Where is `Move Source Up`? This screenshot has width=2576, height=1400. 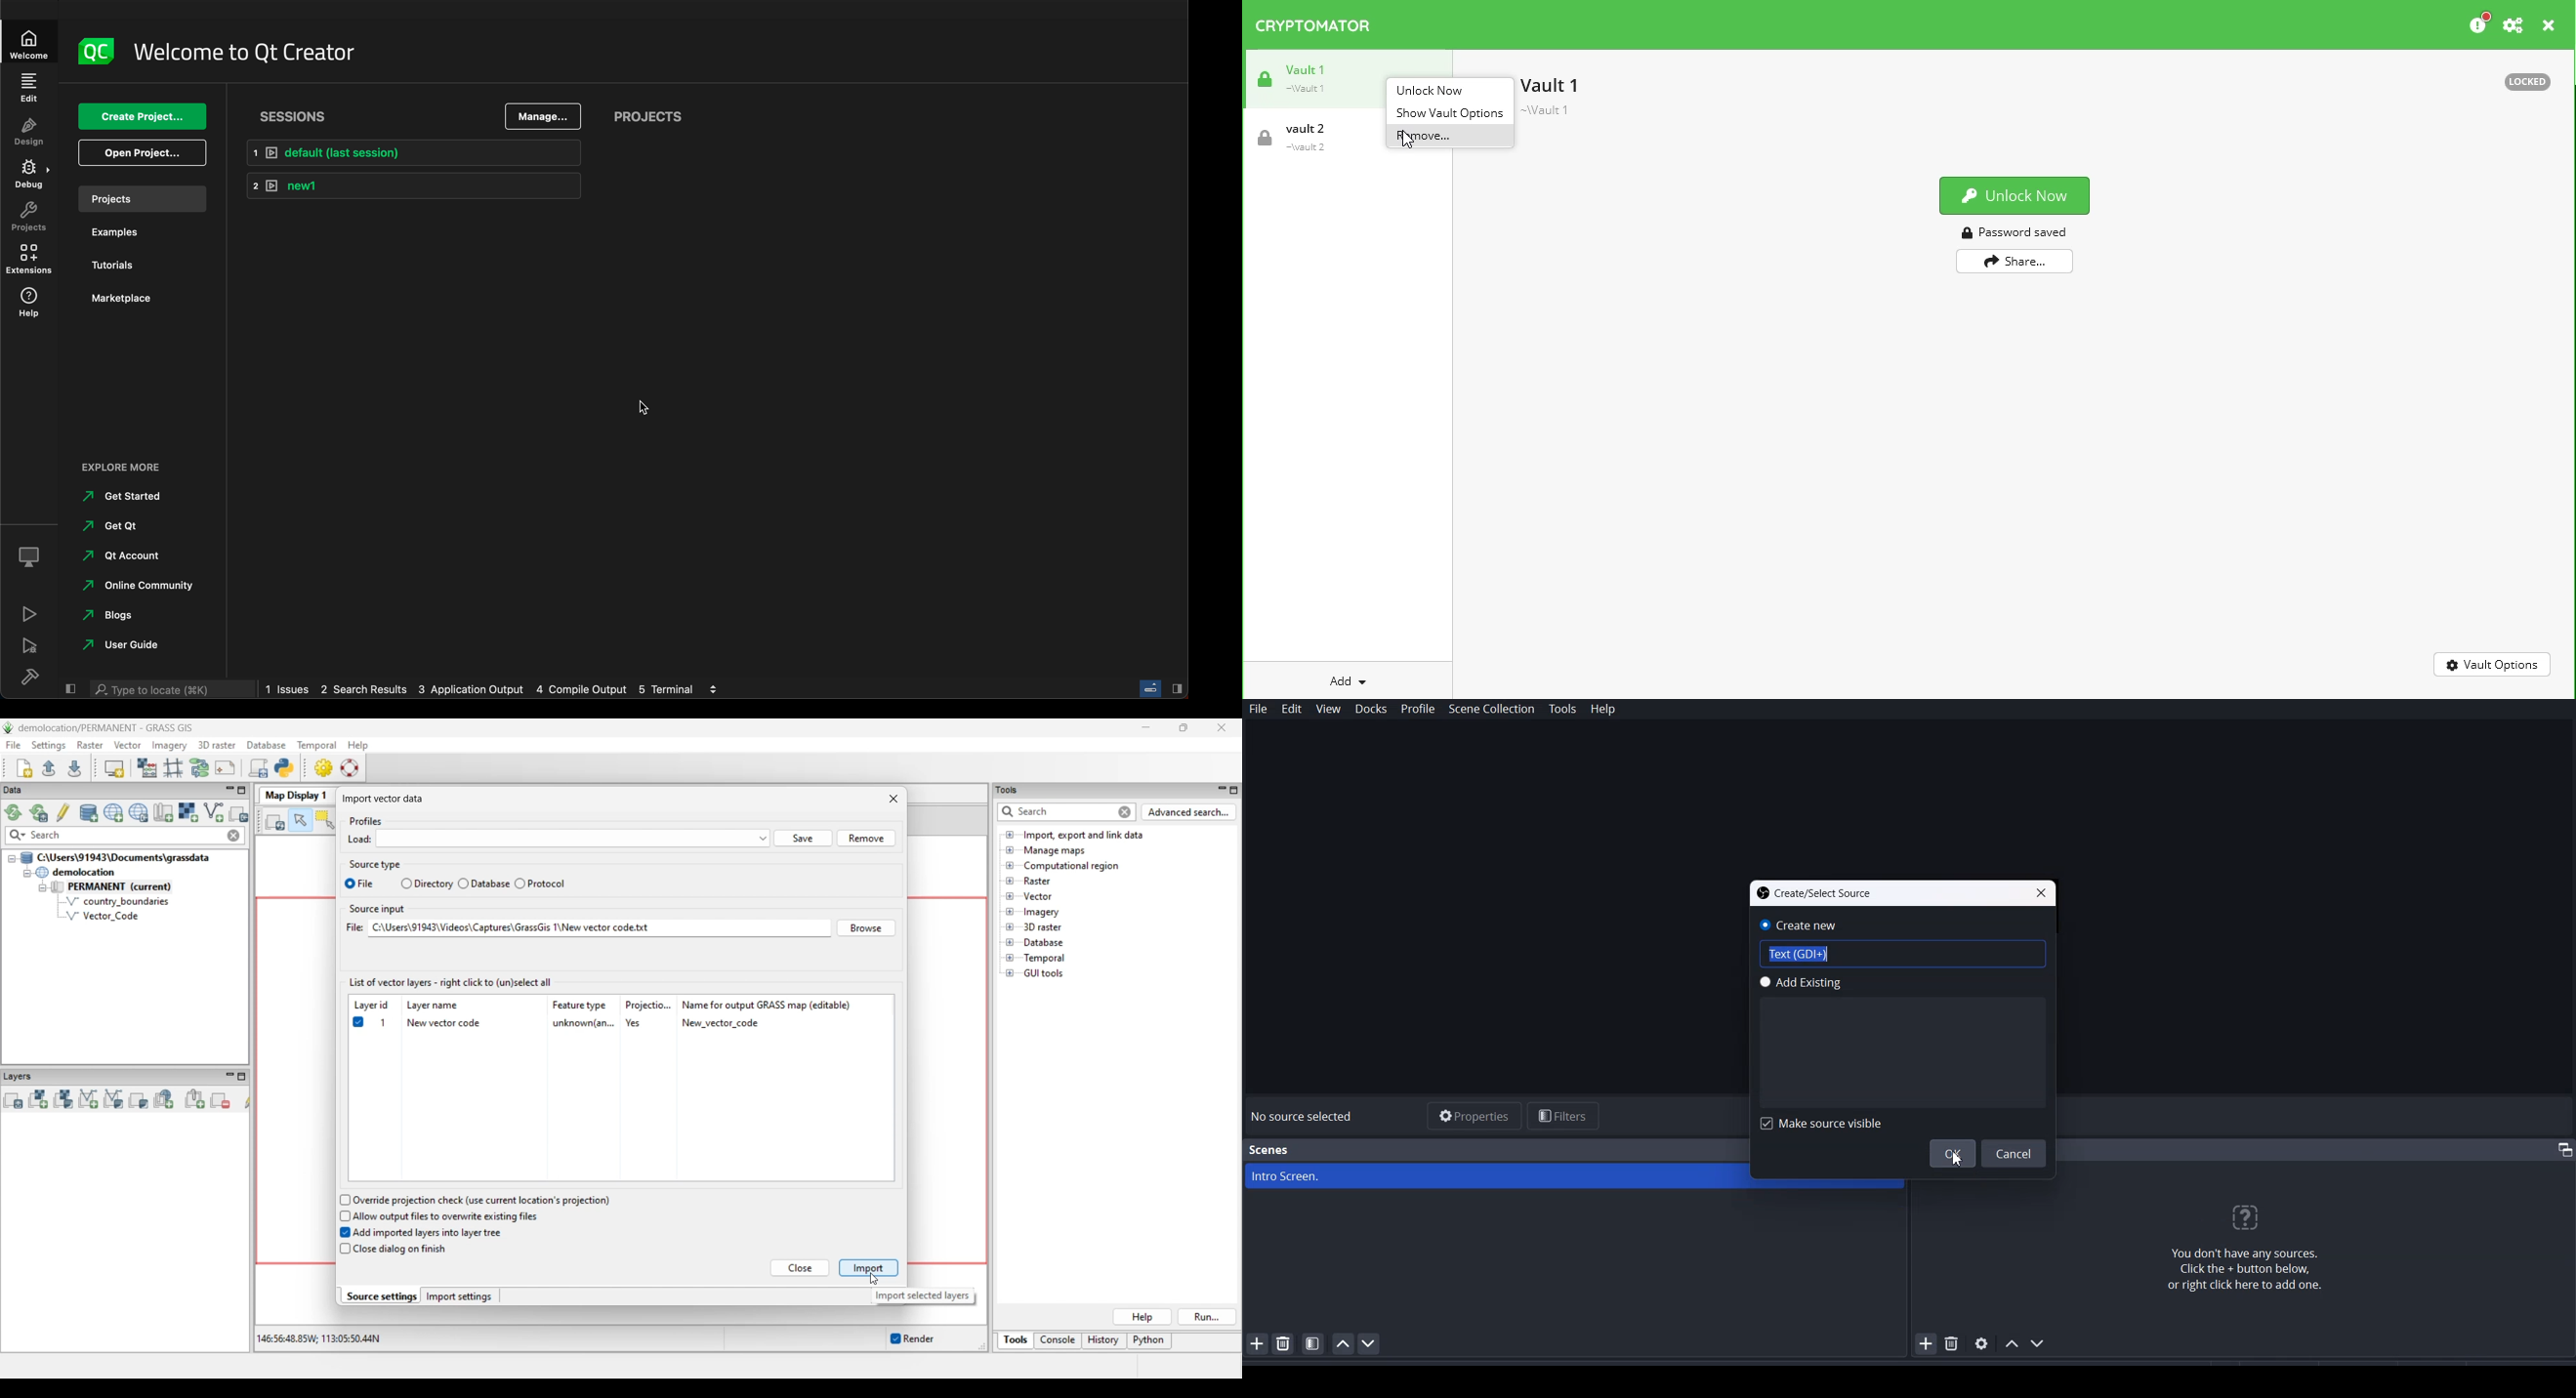
Move Source Up is located at coordinates (2010, 1343).